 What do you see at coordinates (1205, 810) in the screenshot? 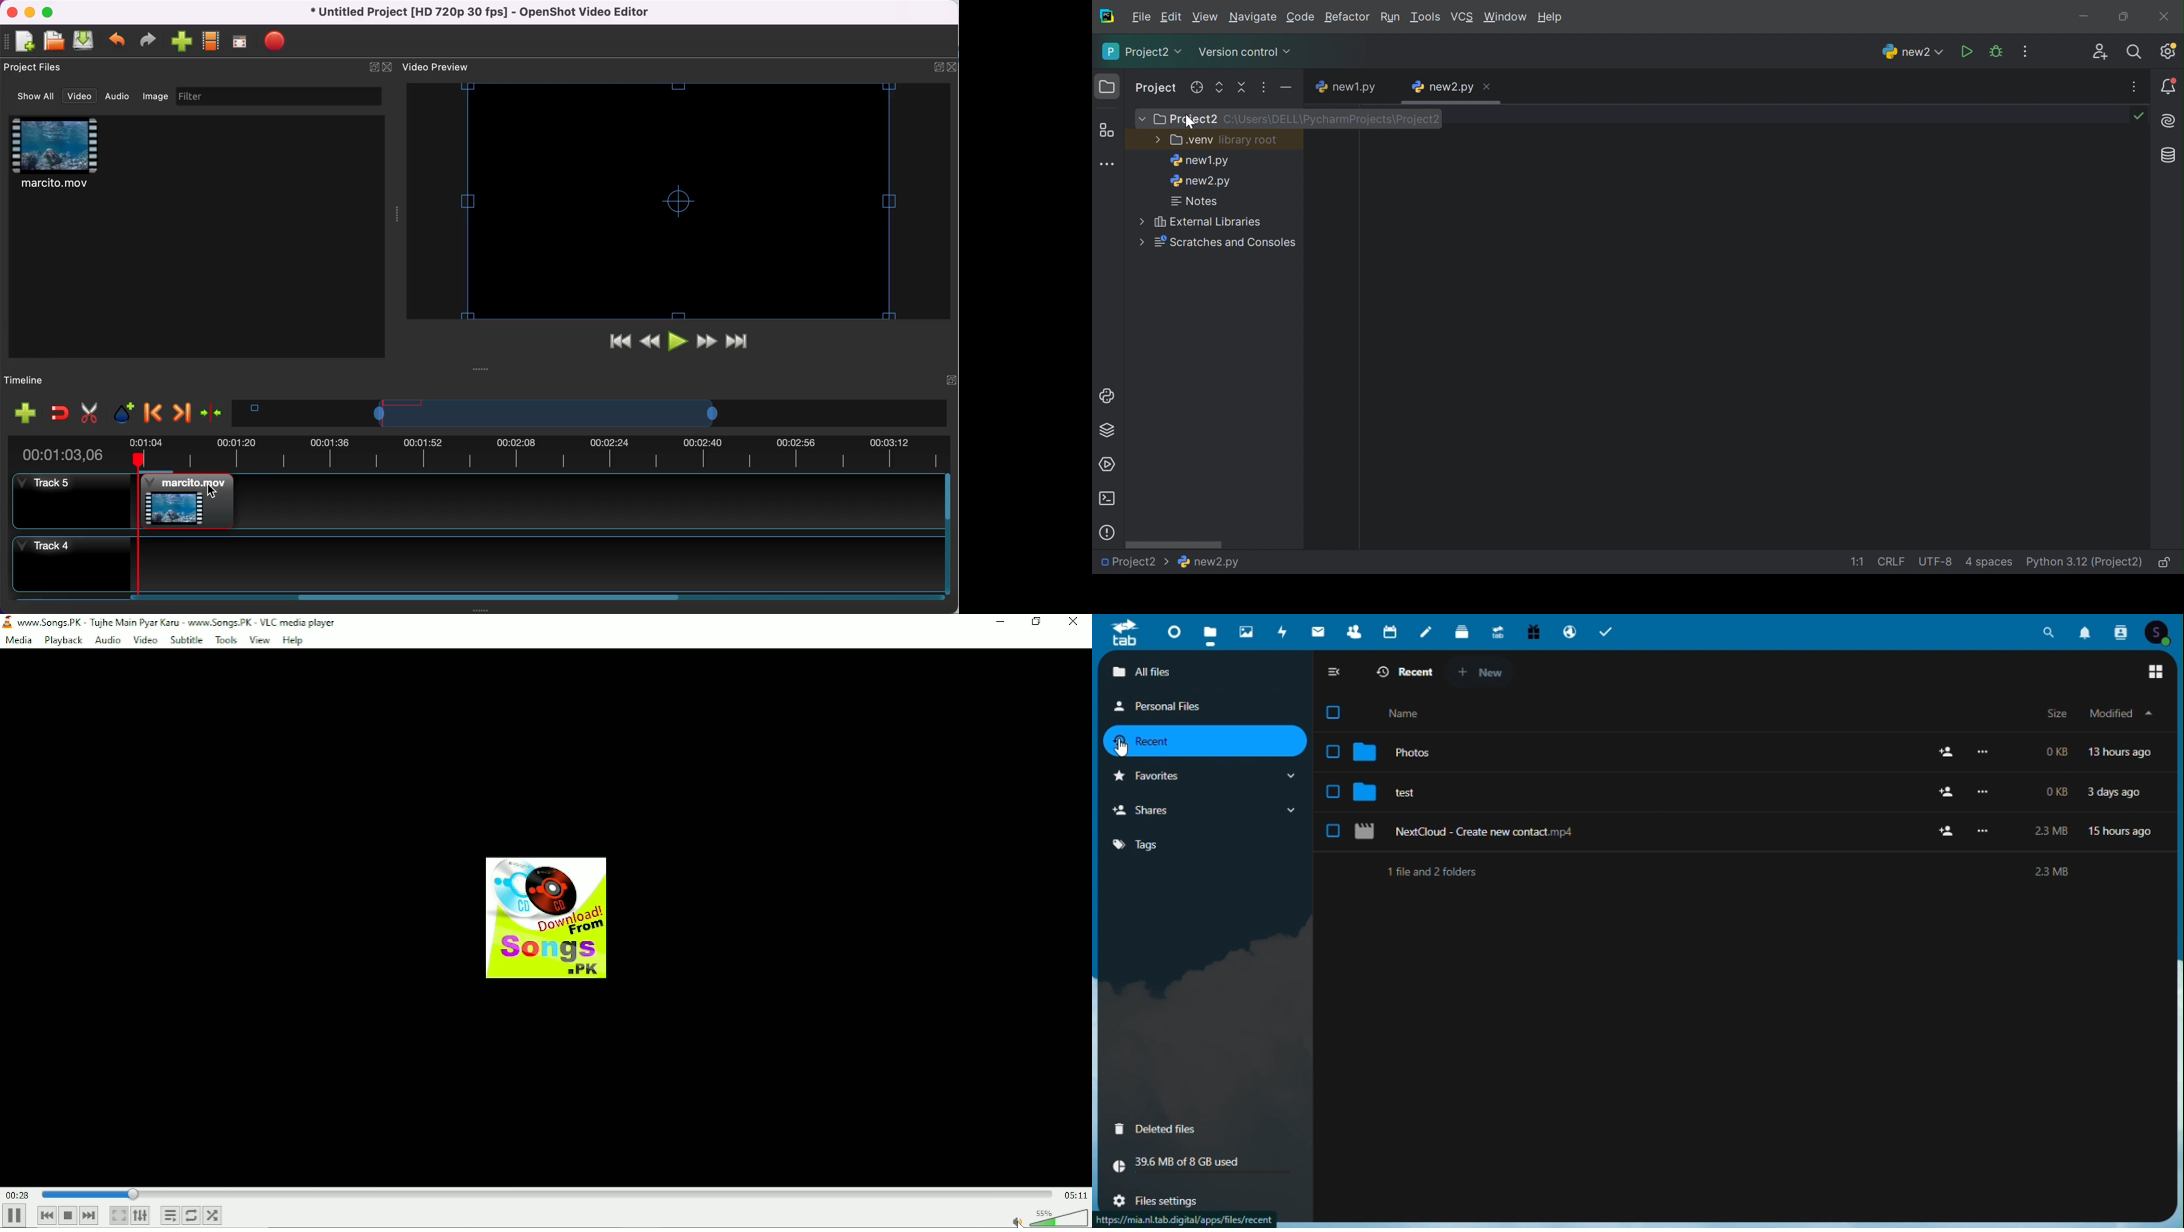
I see `shares` at bounding box center [1205, 810].